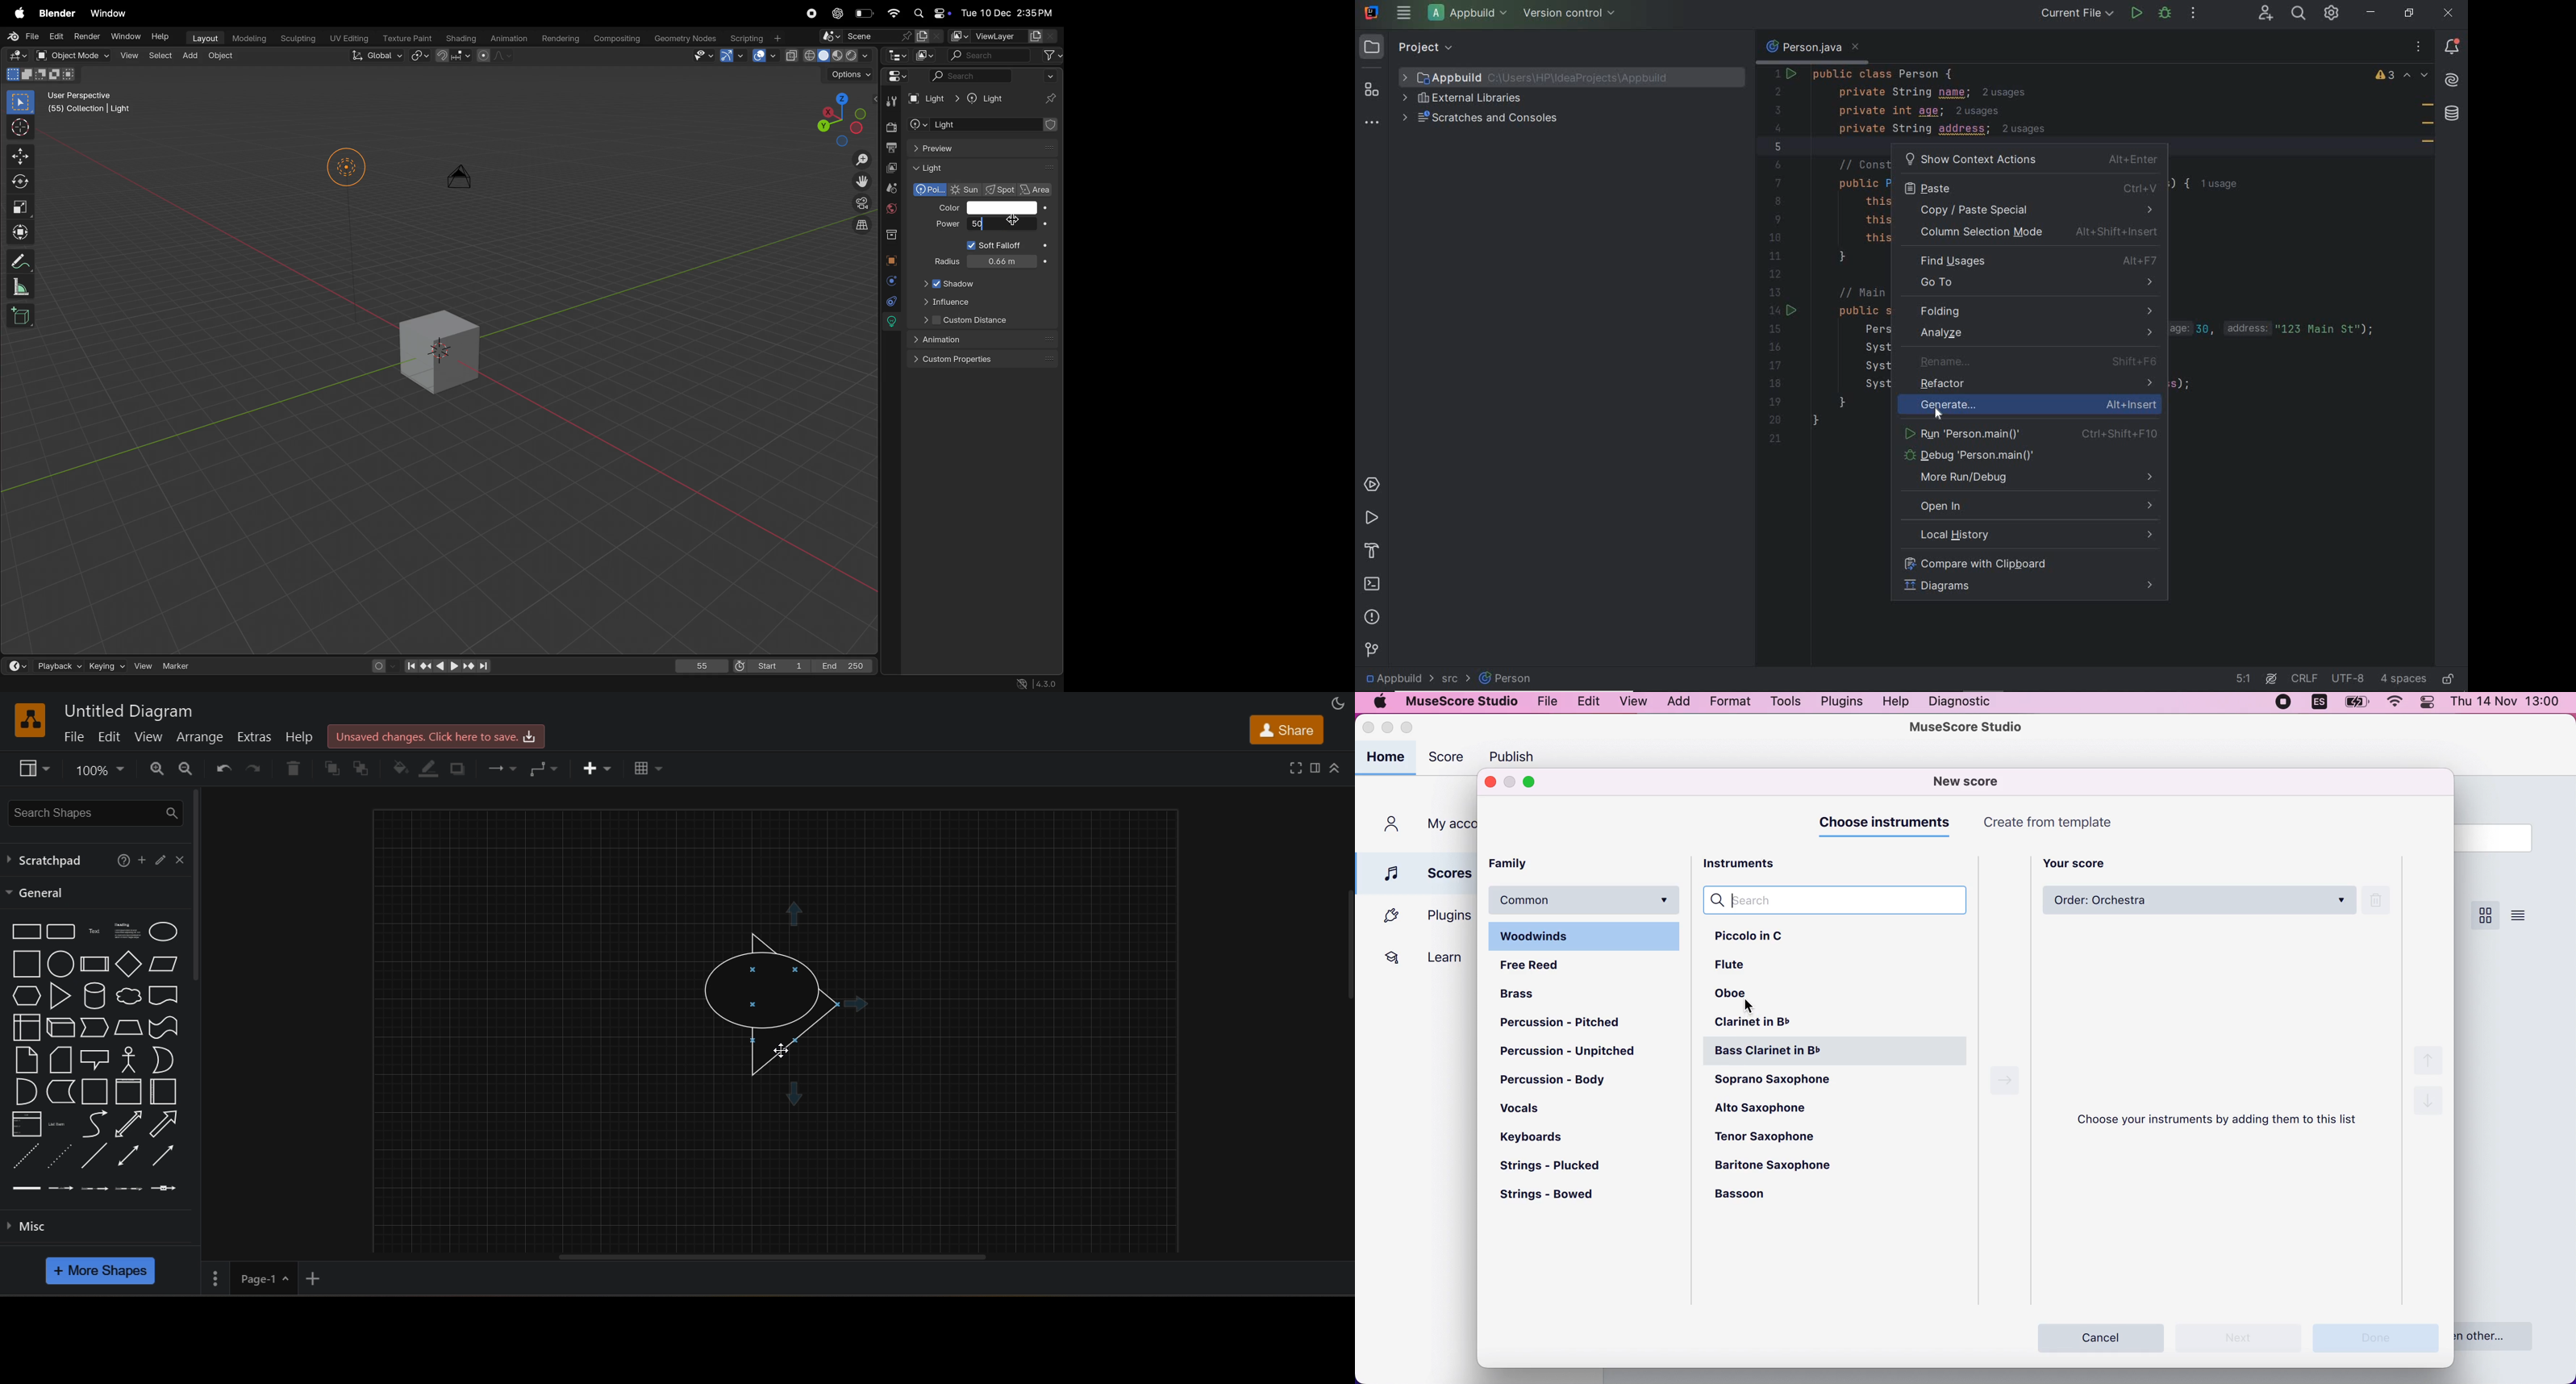 The height and width of the screenshot is (1400, 2576). What do you see at coordinates (128, 996) in the screenshot?
I see `cloud` at bounding box center [128, 996].